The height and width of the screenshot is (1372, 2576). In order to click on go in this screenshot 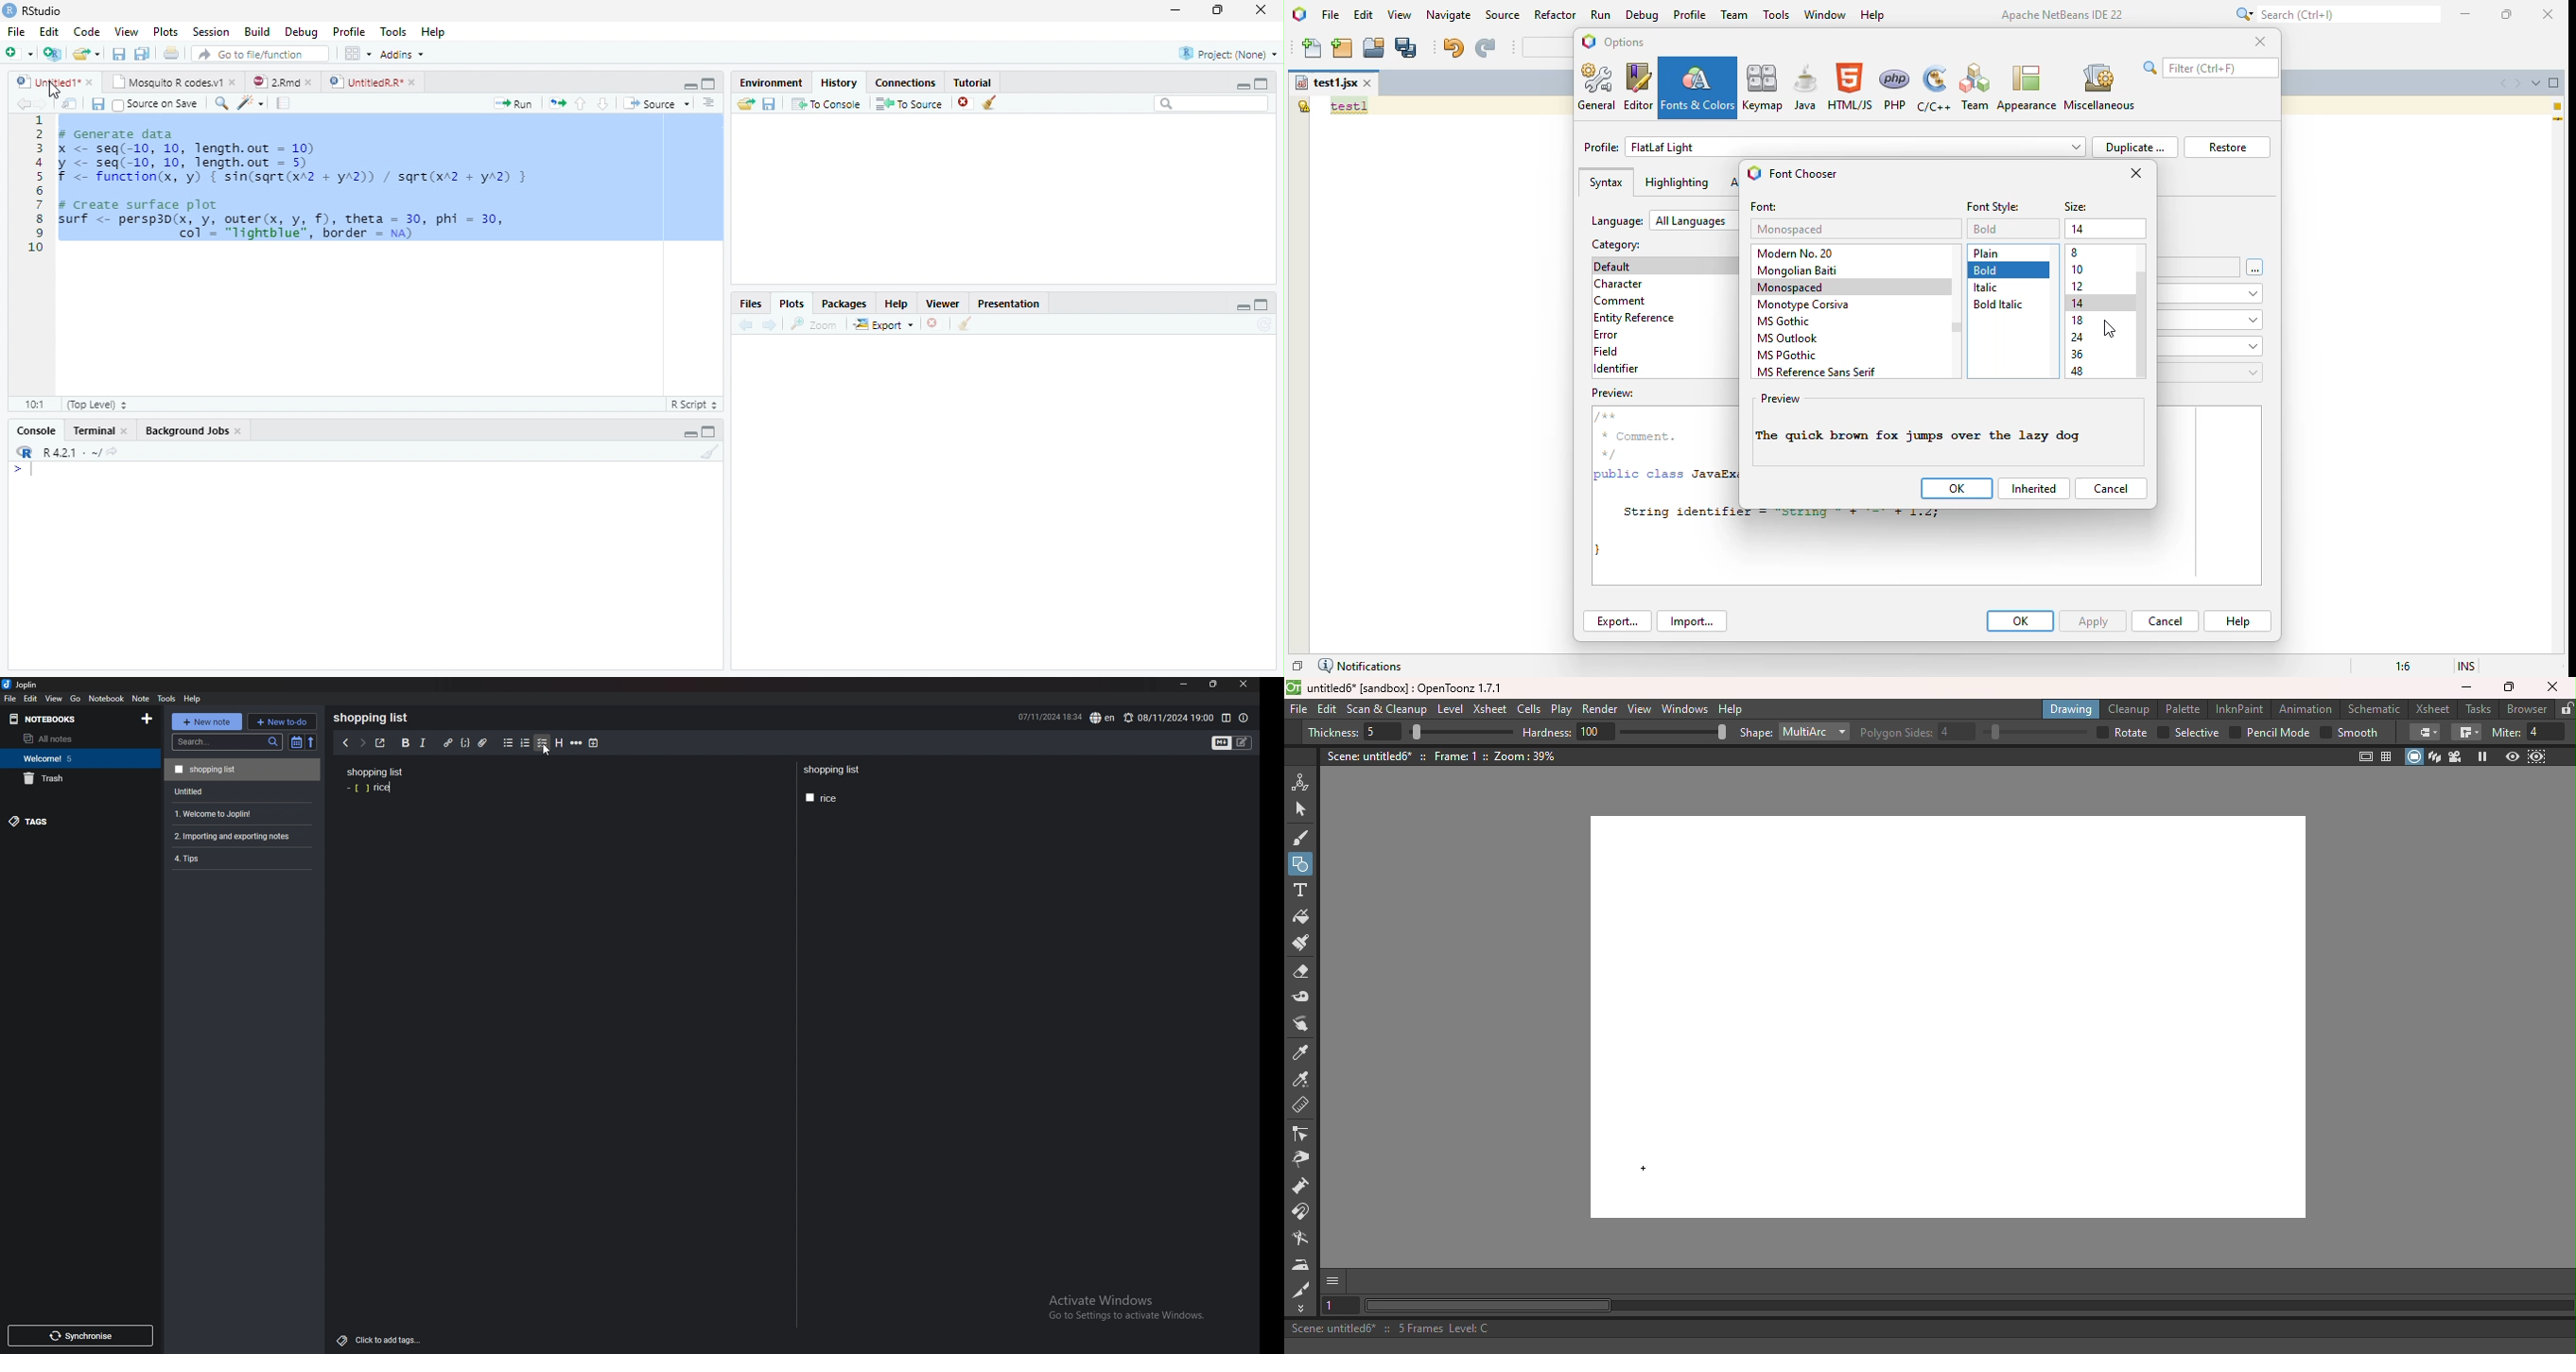, I will do `click(76, 699)`.